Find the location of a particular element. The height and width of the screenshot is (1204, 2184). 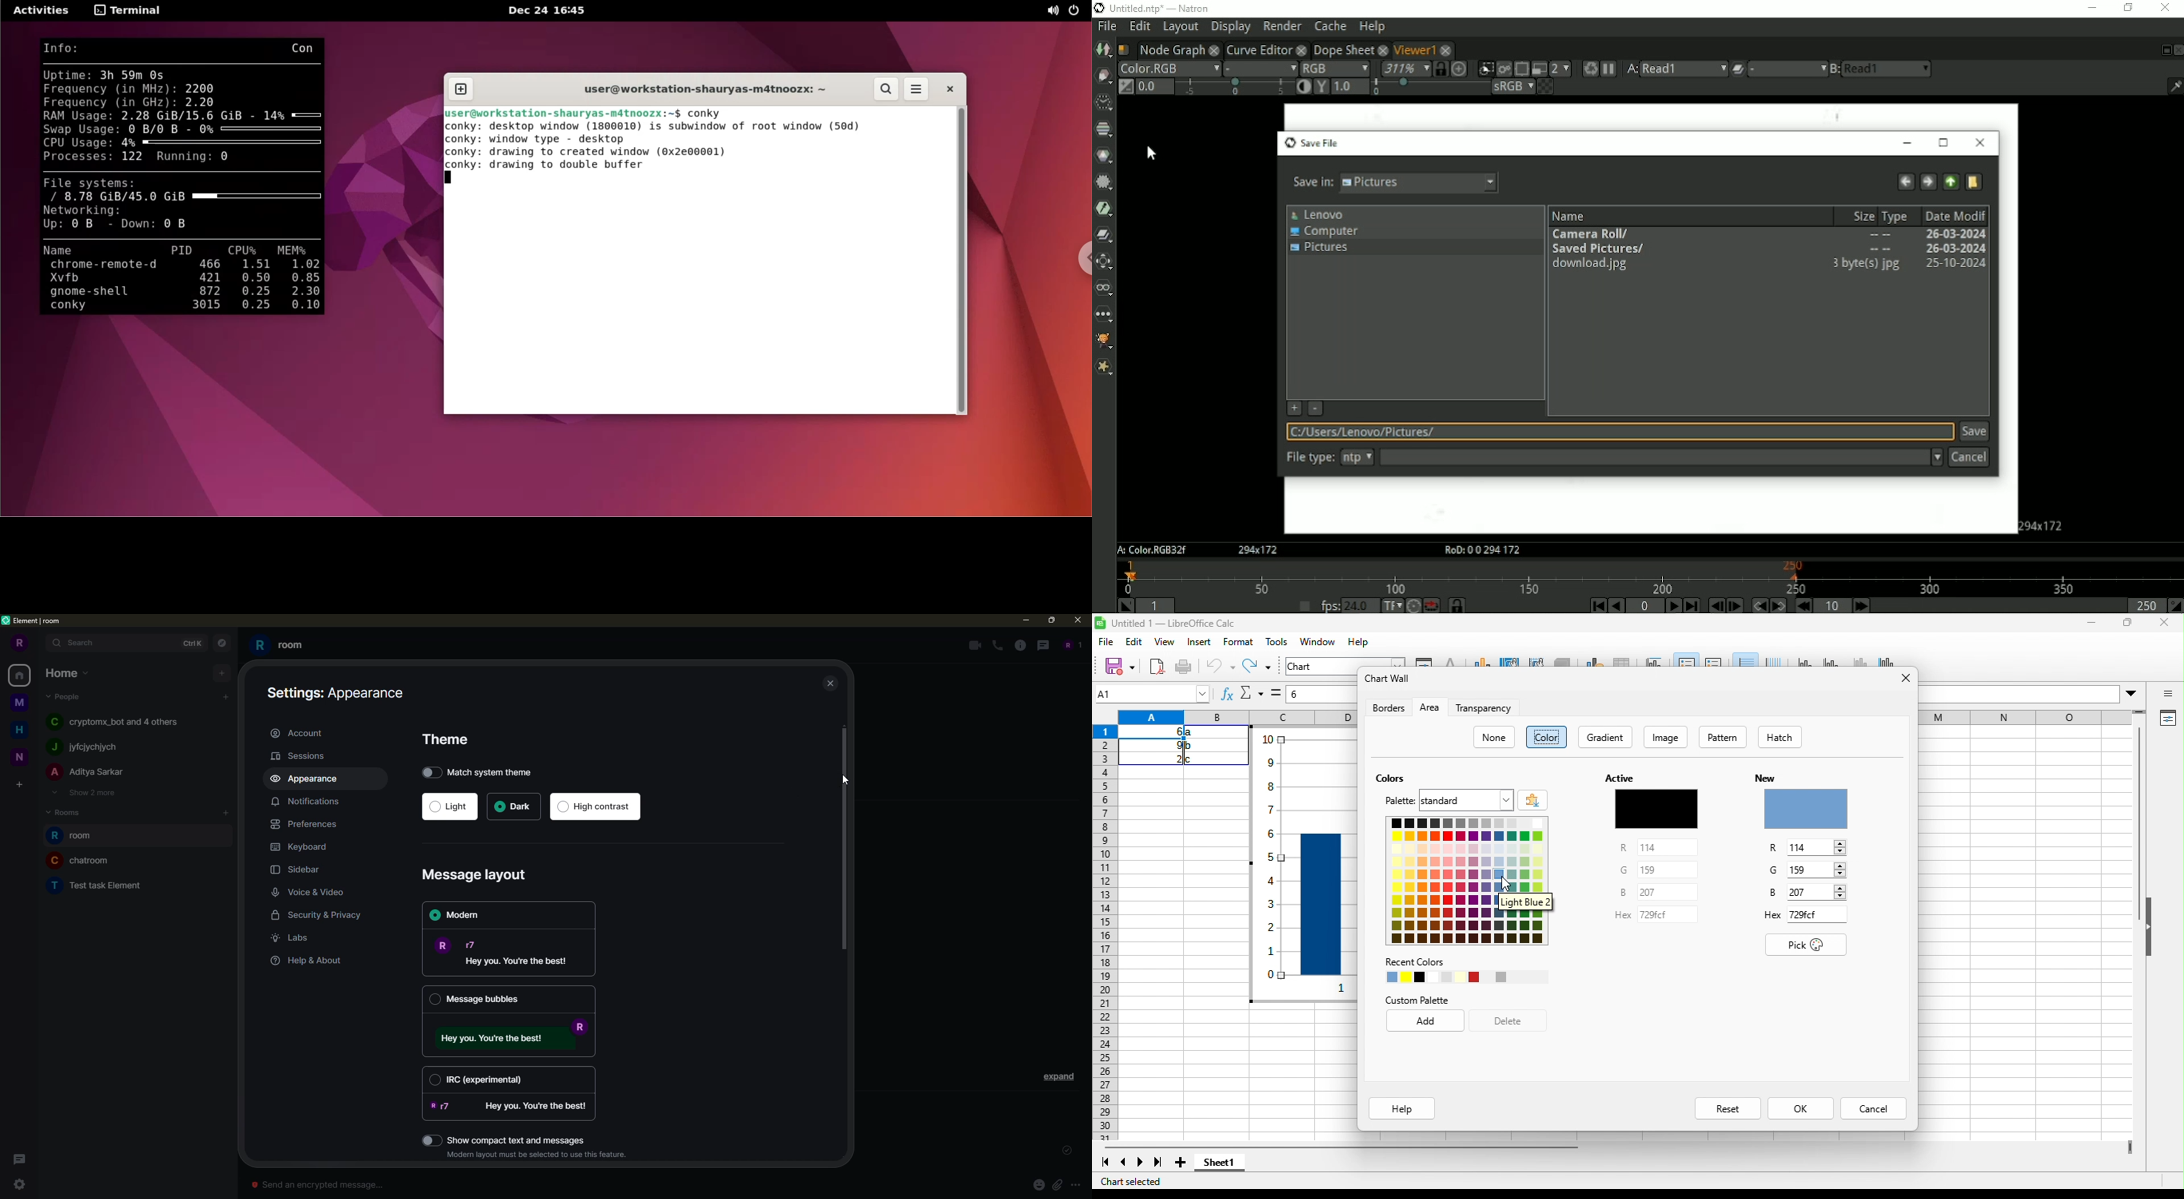

Remove selected directory from favorite list is located at coordinates (1316, 408).